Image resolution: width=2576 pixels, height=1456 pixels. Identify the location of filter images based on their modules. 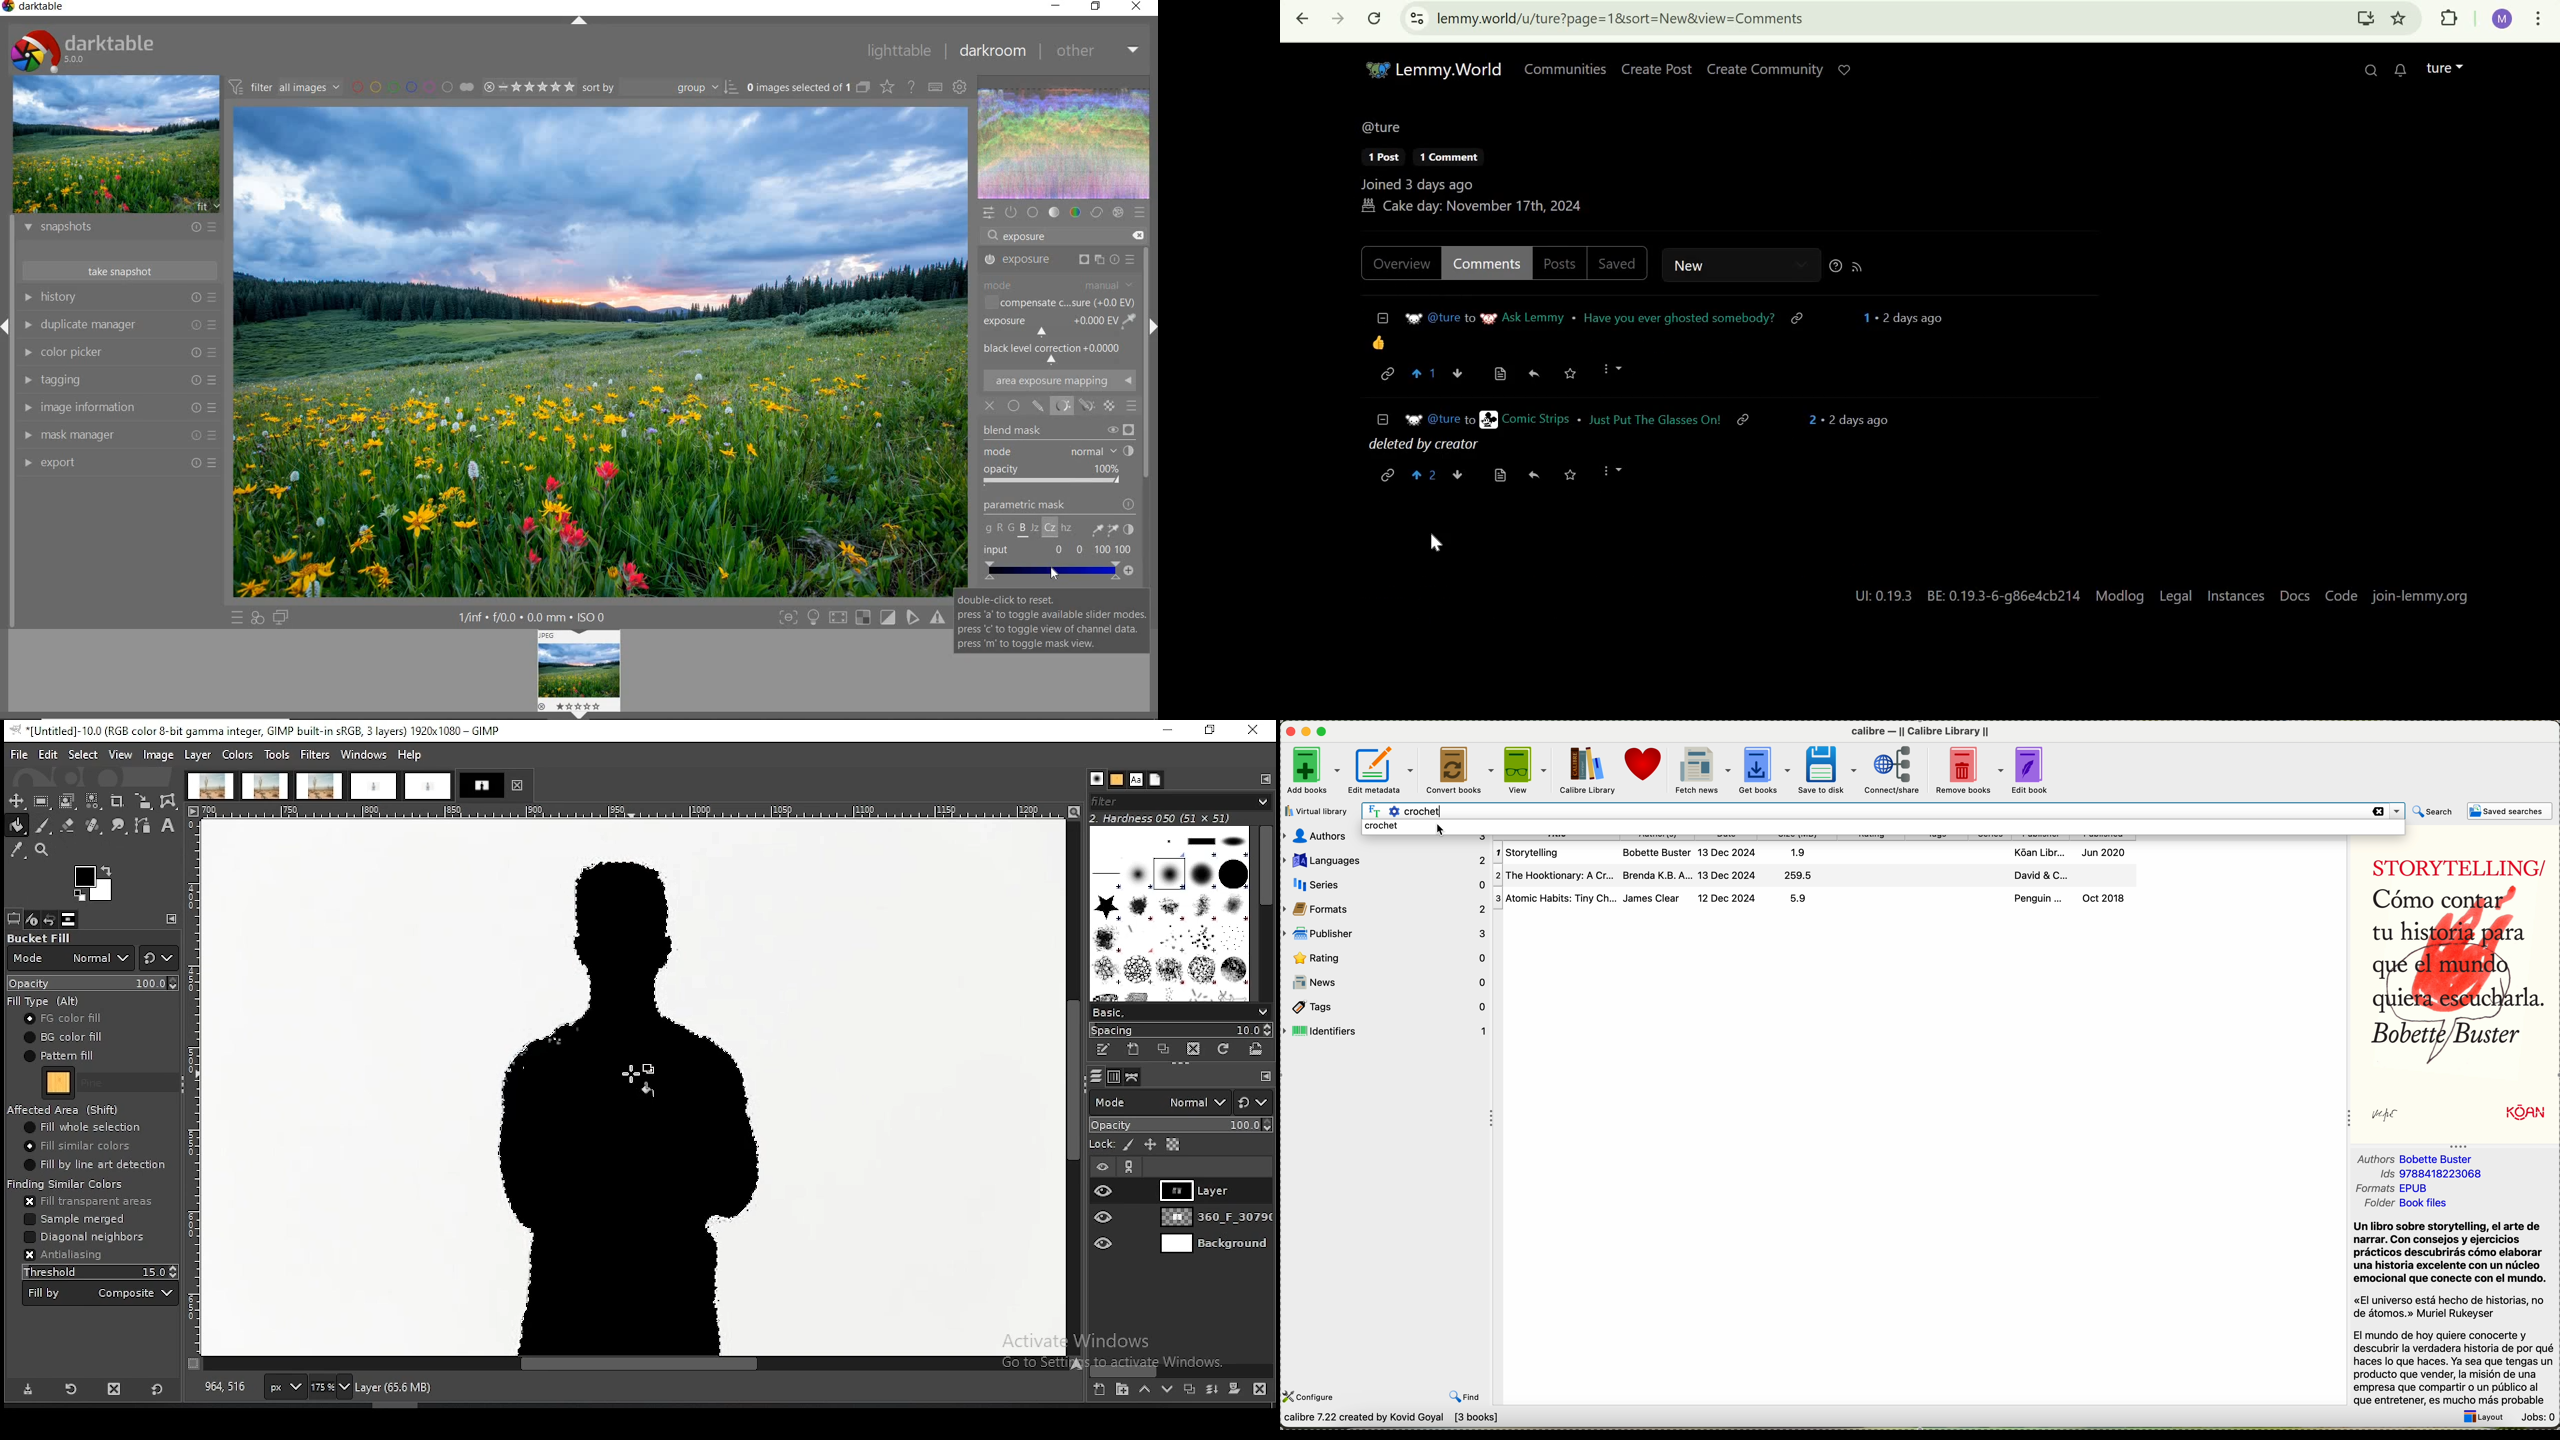
(286, 86).